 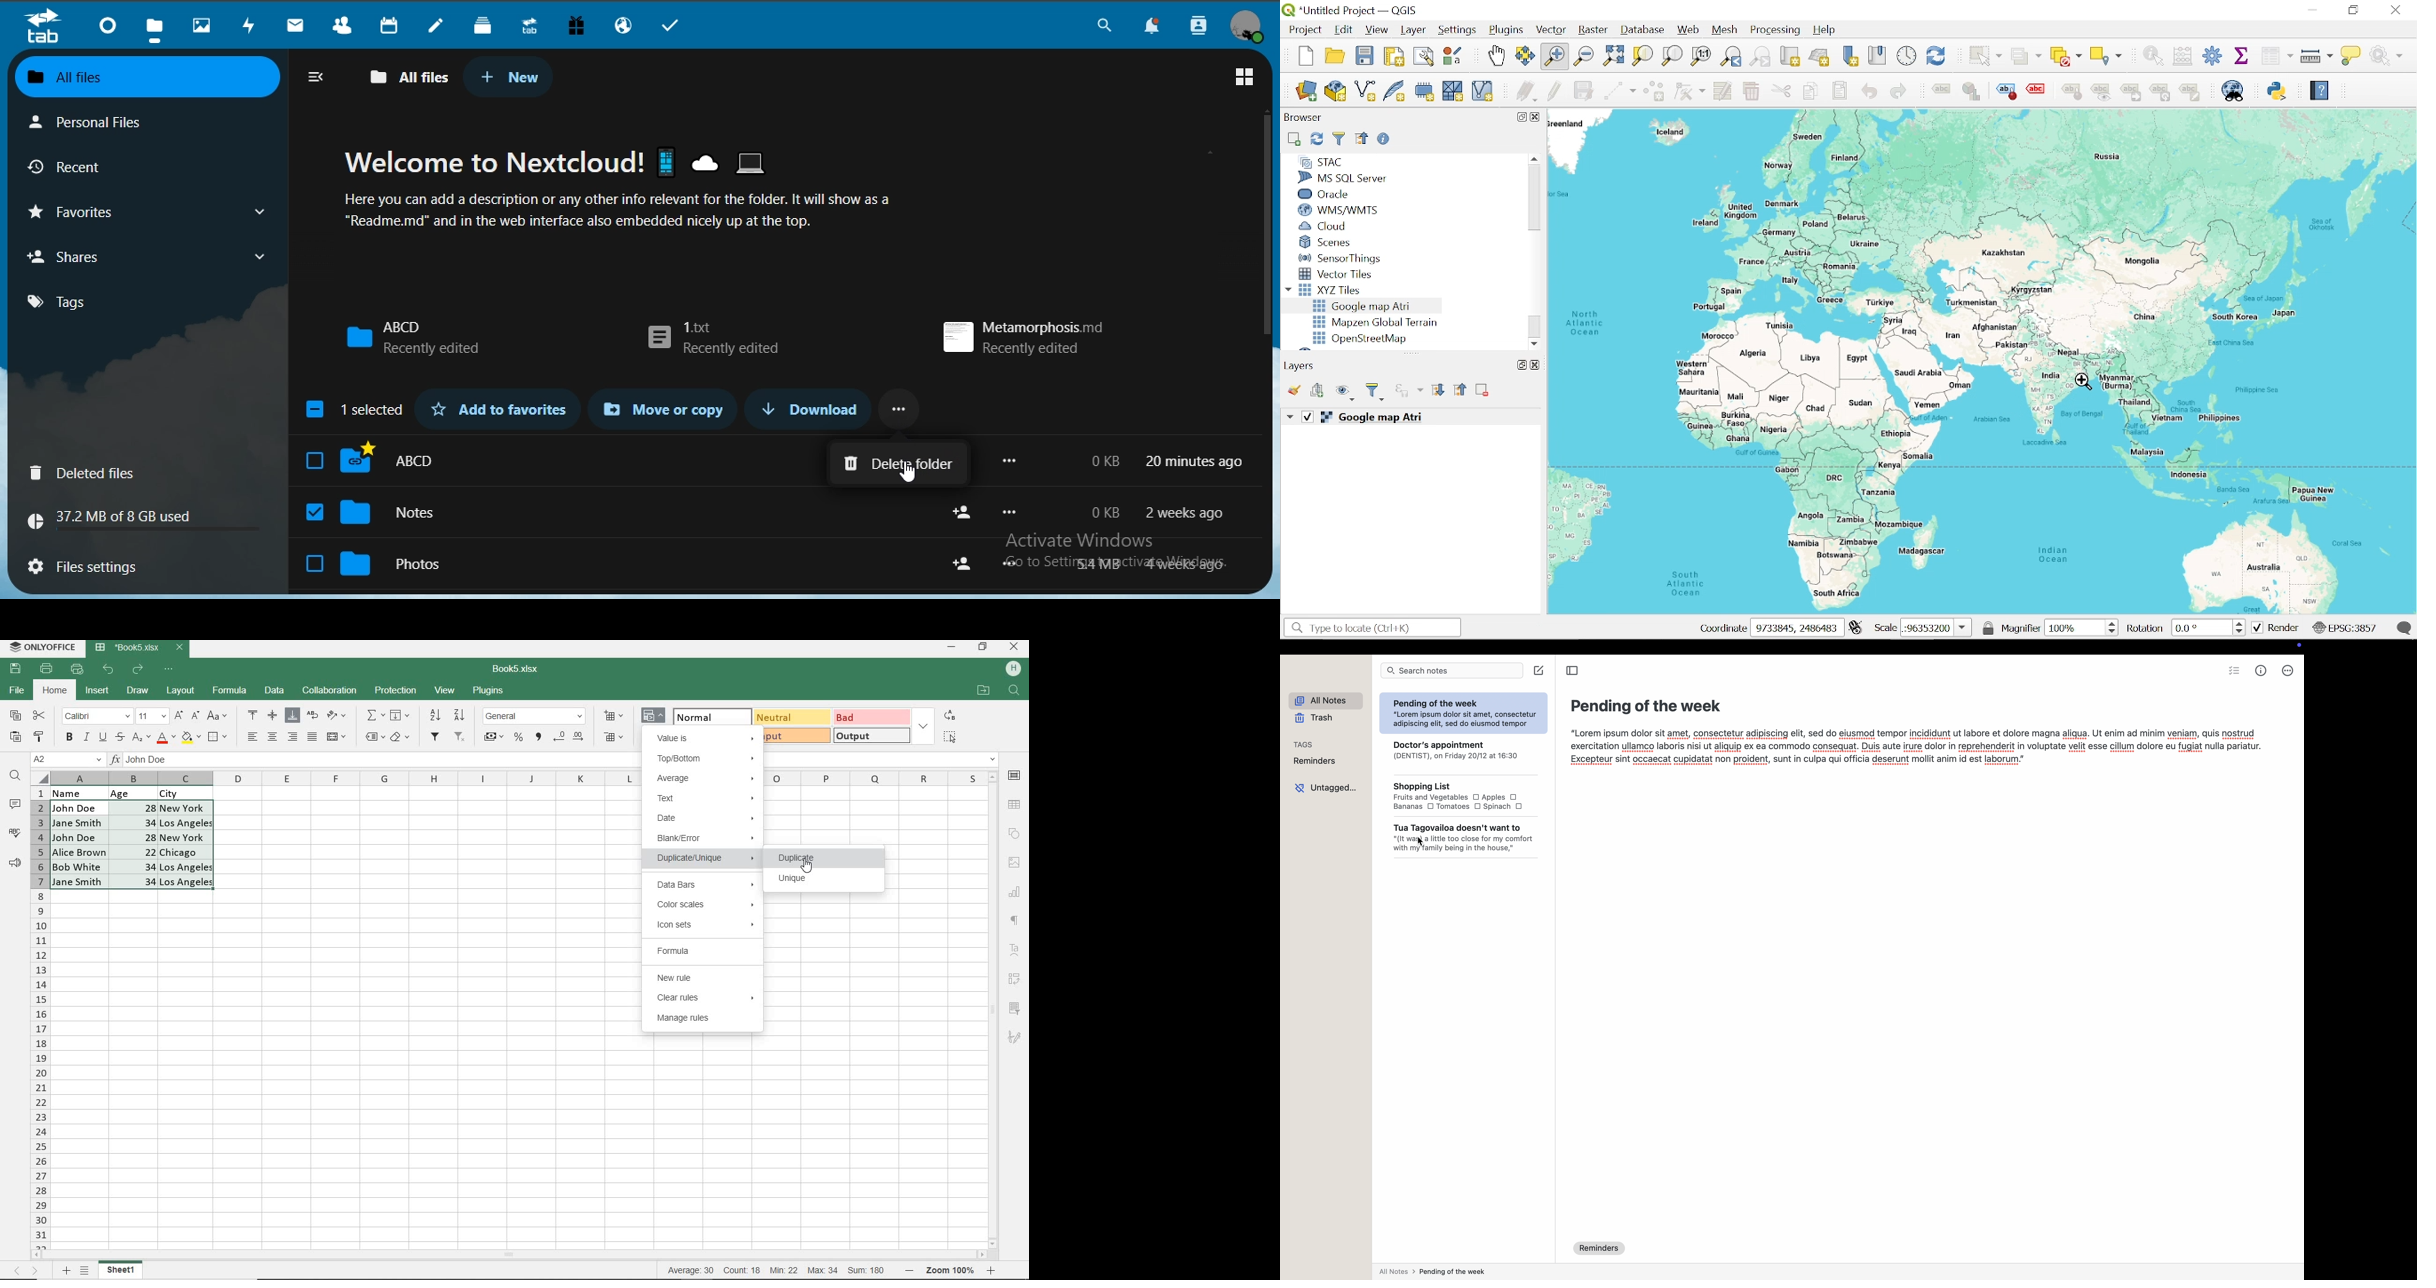 I want to click on search, so click(x=1102, y=25).